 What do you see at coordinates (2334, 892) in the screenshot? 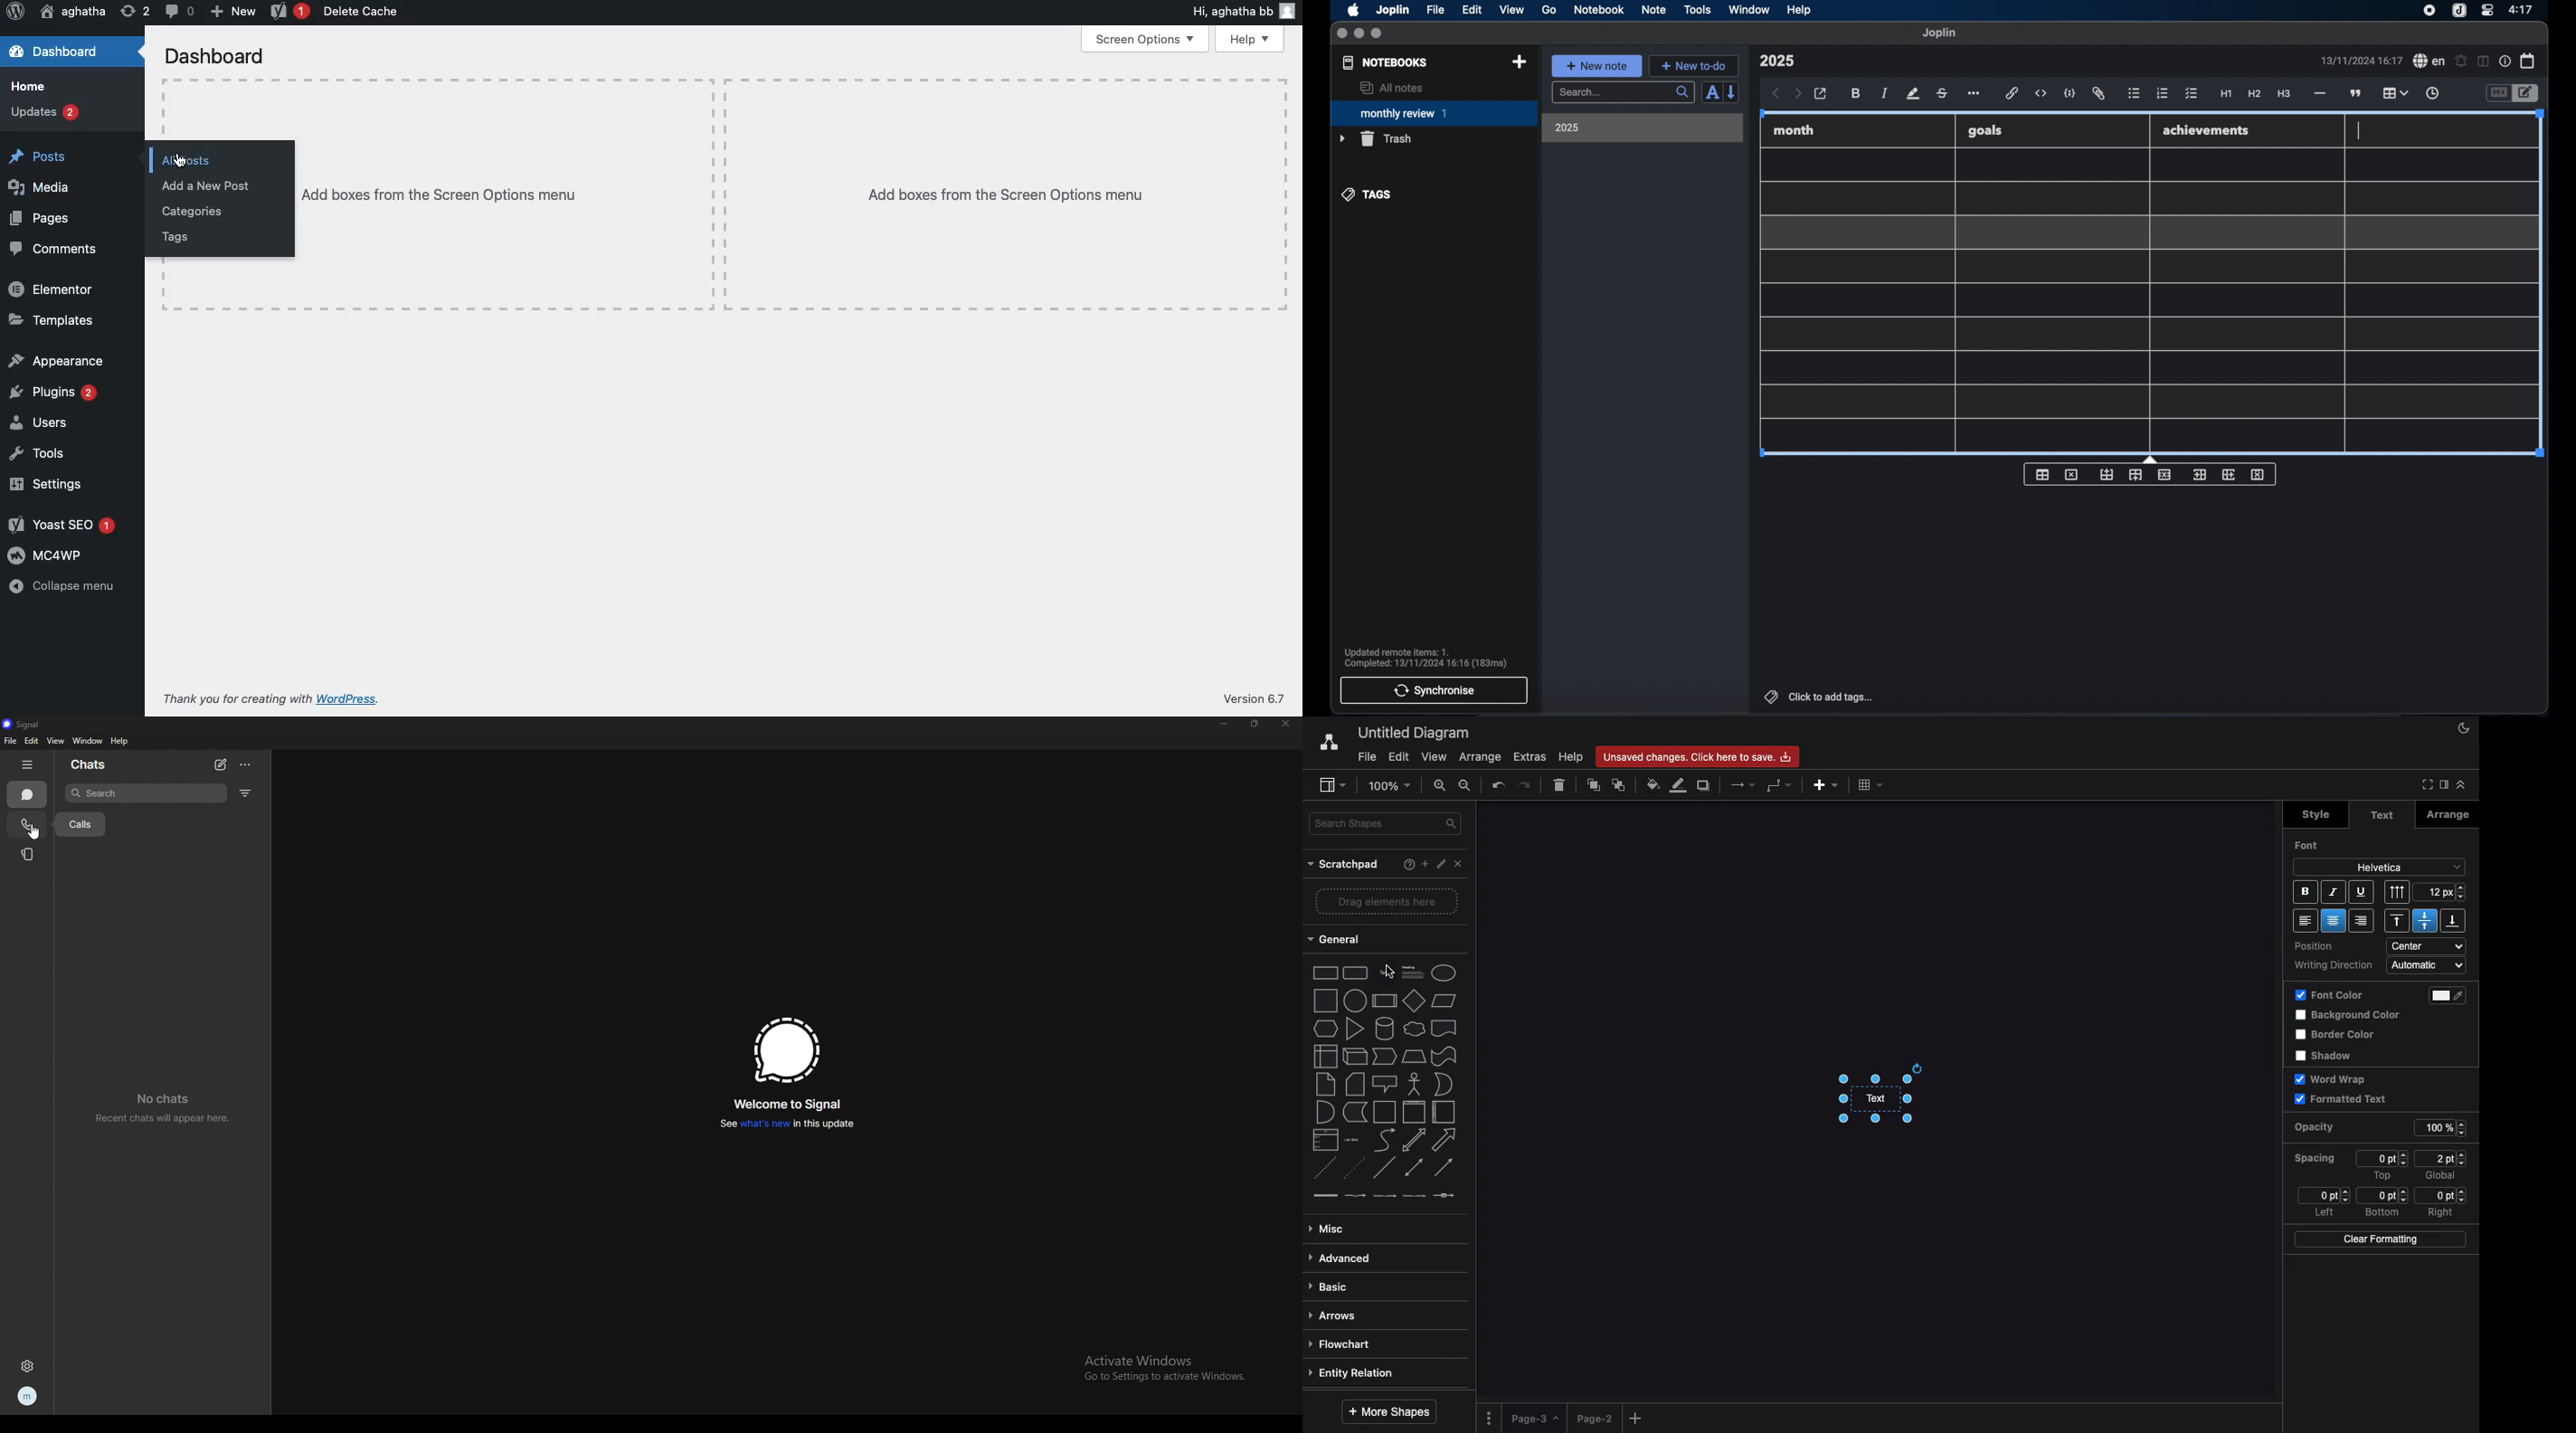
I see `Italic` at bounding box center [2334, 892].